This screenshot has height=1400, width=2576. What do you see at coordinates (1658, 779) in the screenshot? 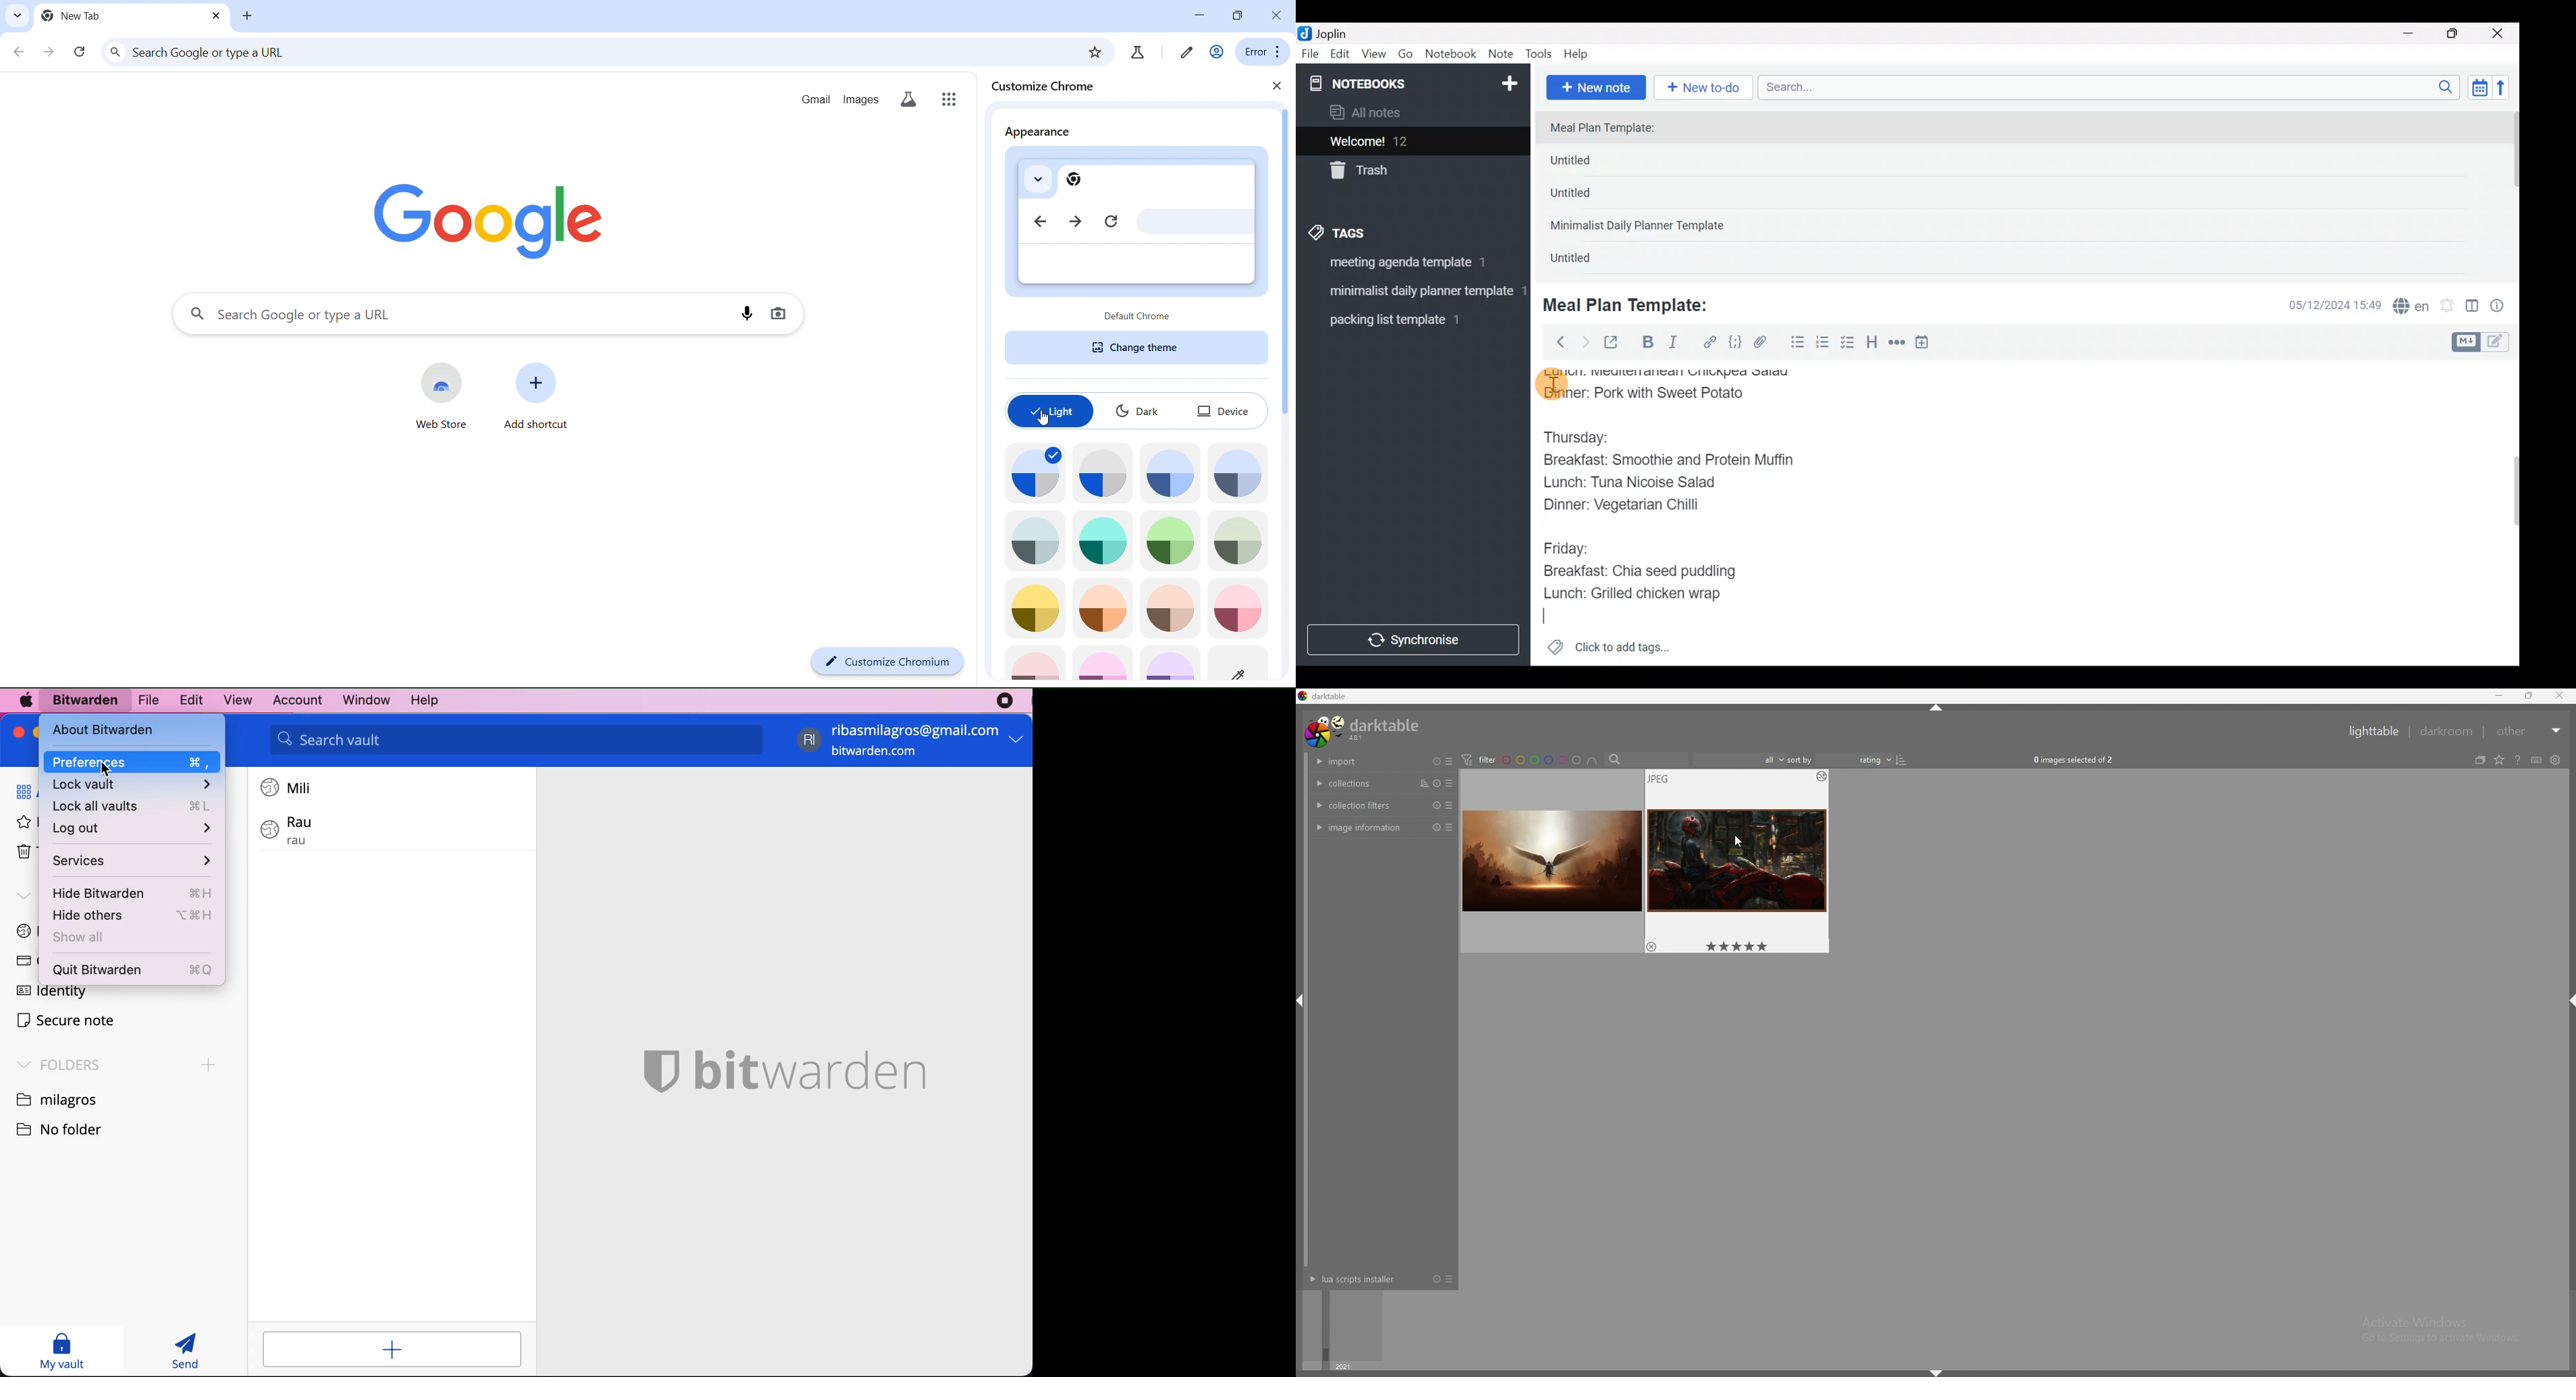
I see `image type` at bounding box center [1658, 779].